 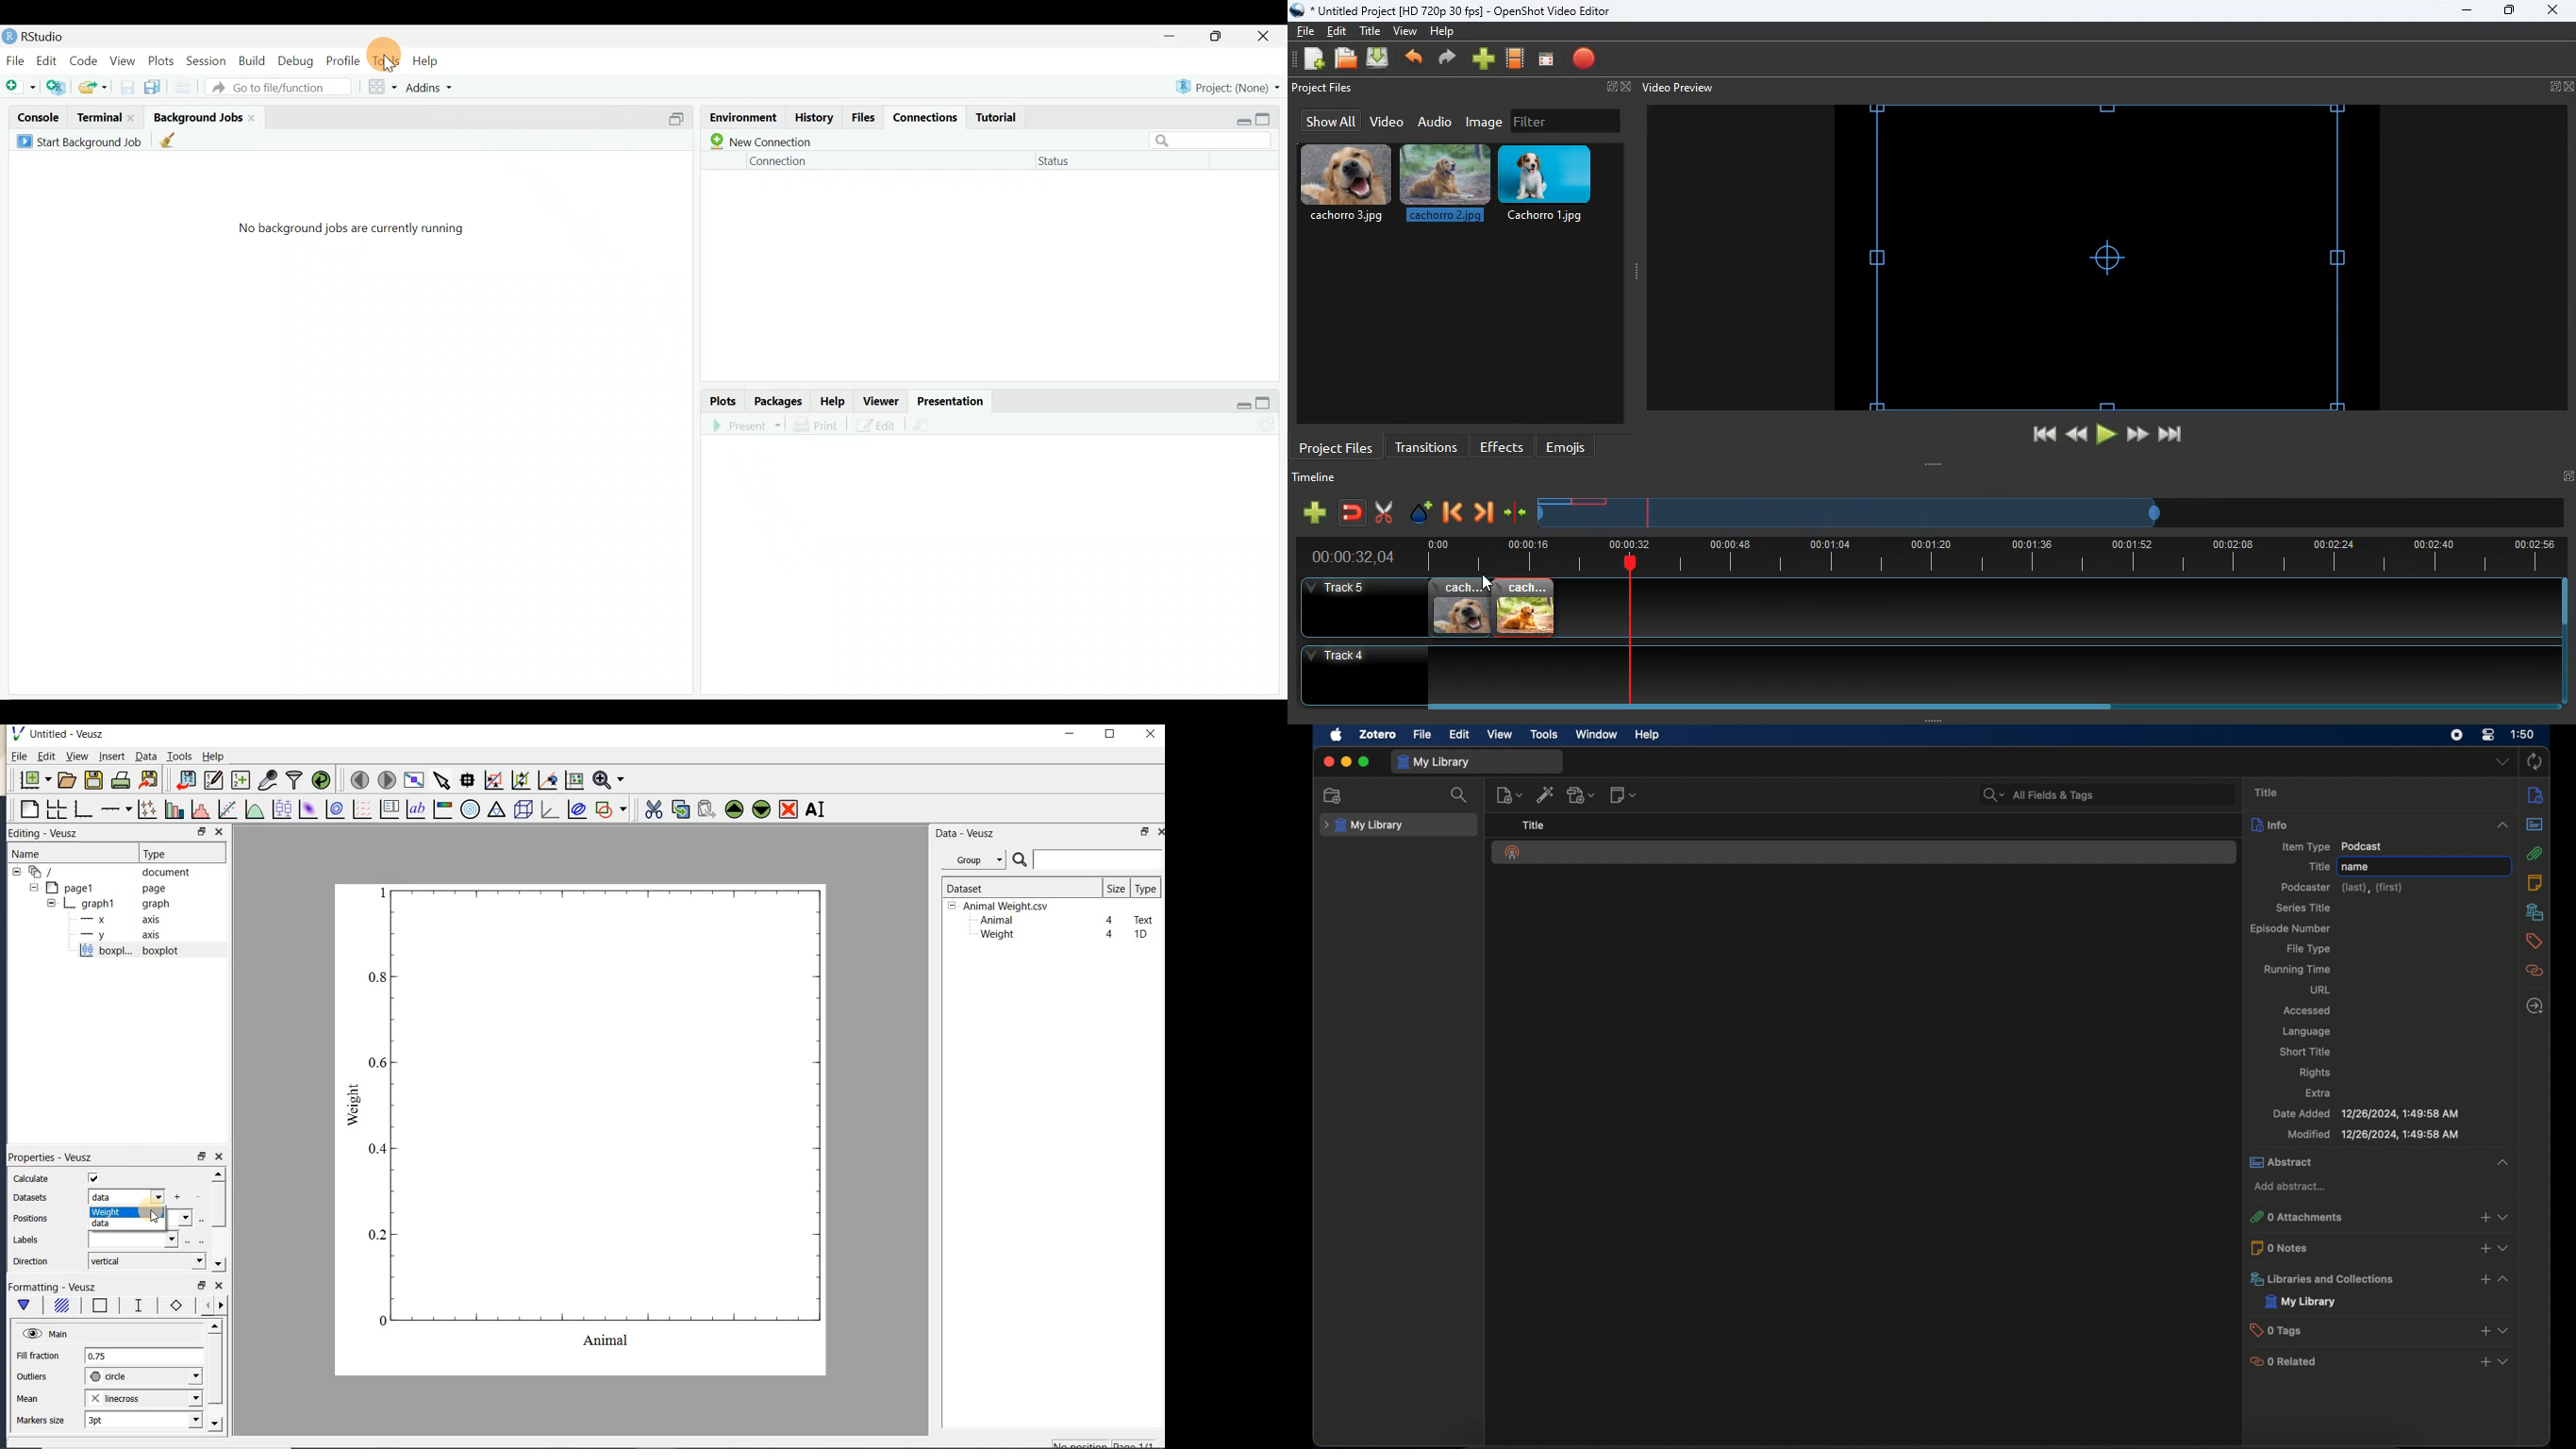 I want to click on add abstract, so click(x=2290, y=1187).